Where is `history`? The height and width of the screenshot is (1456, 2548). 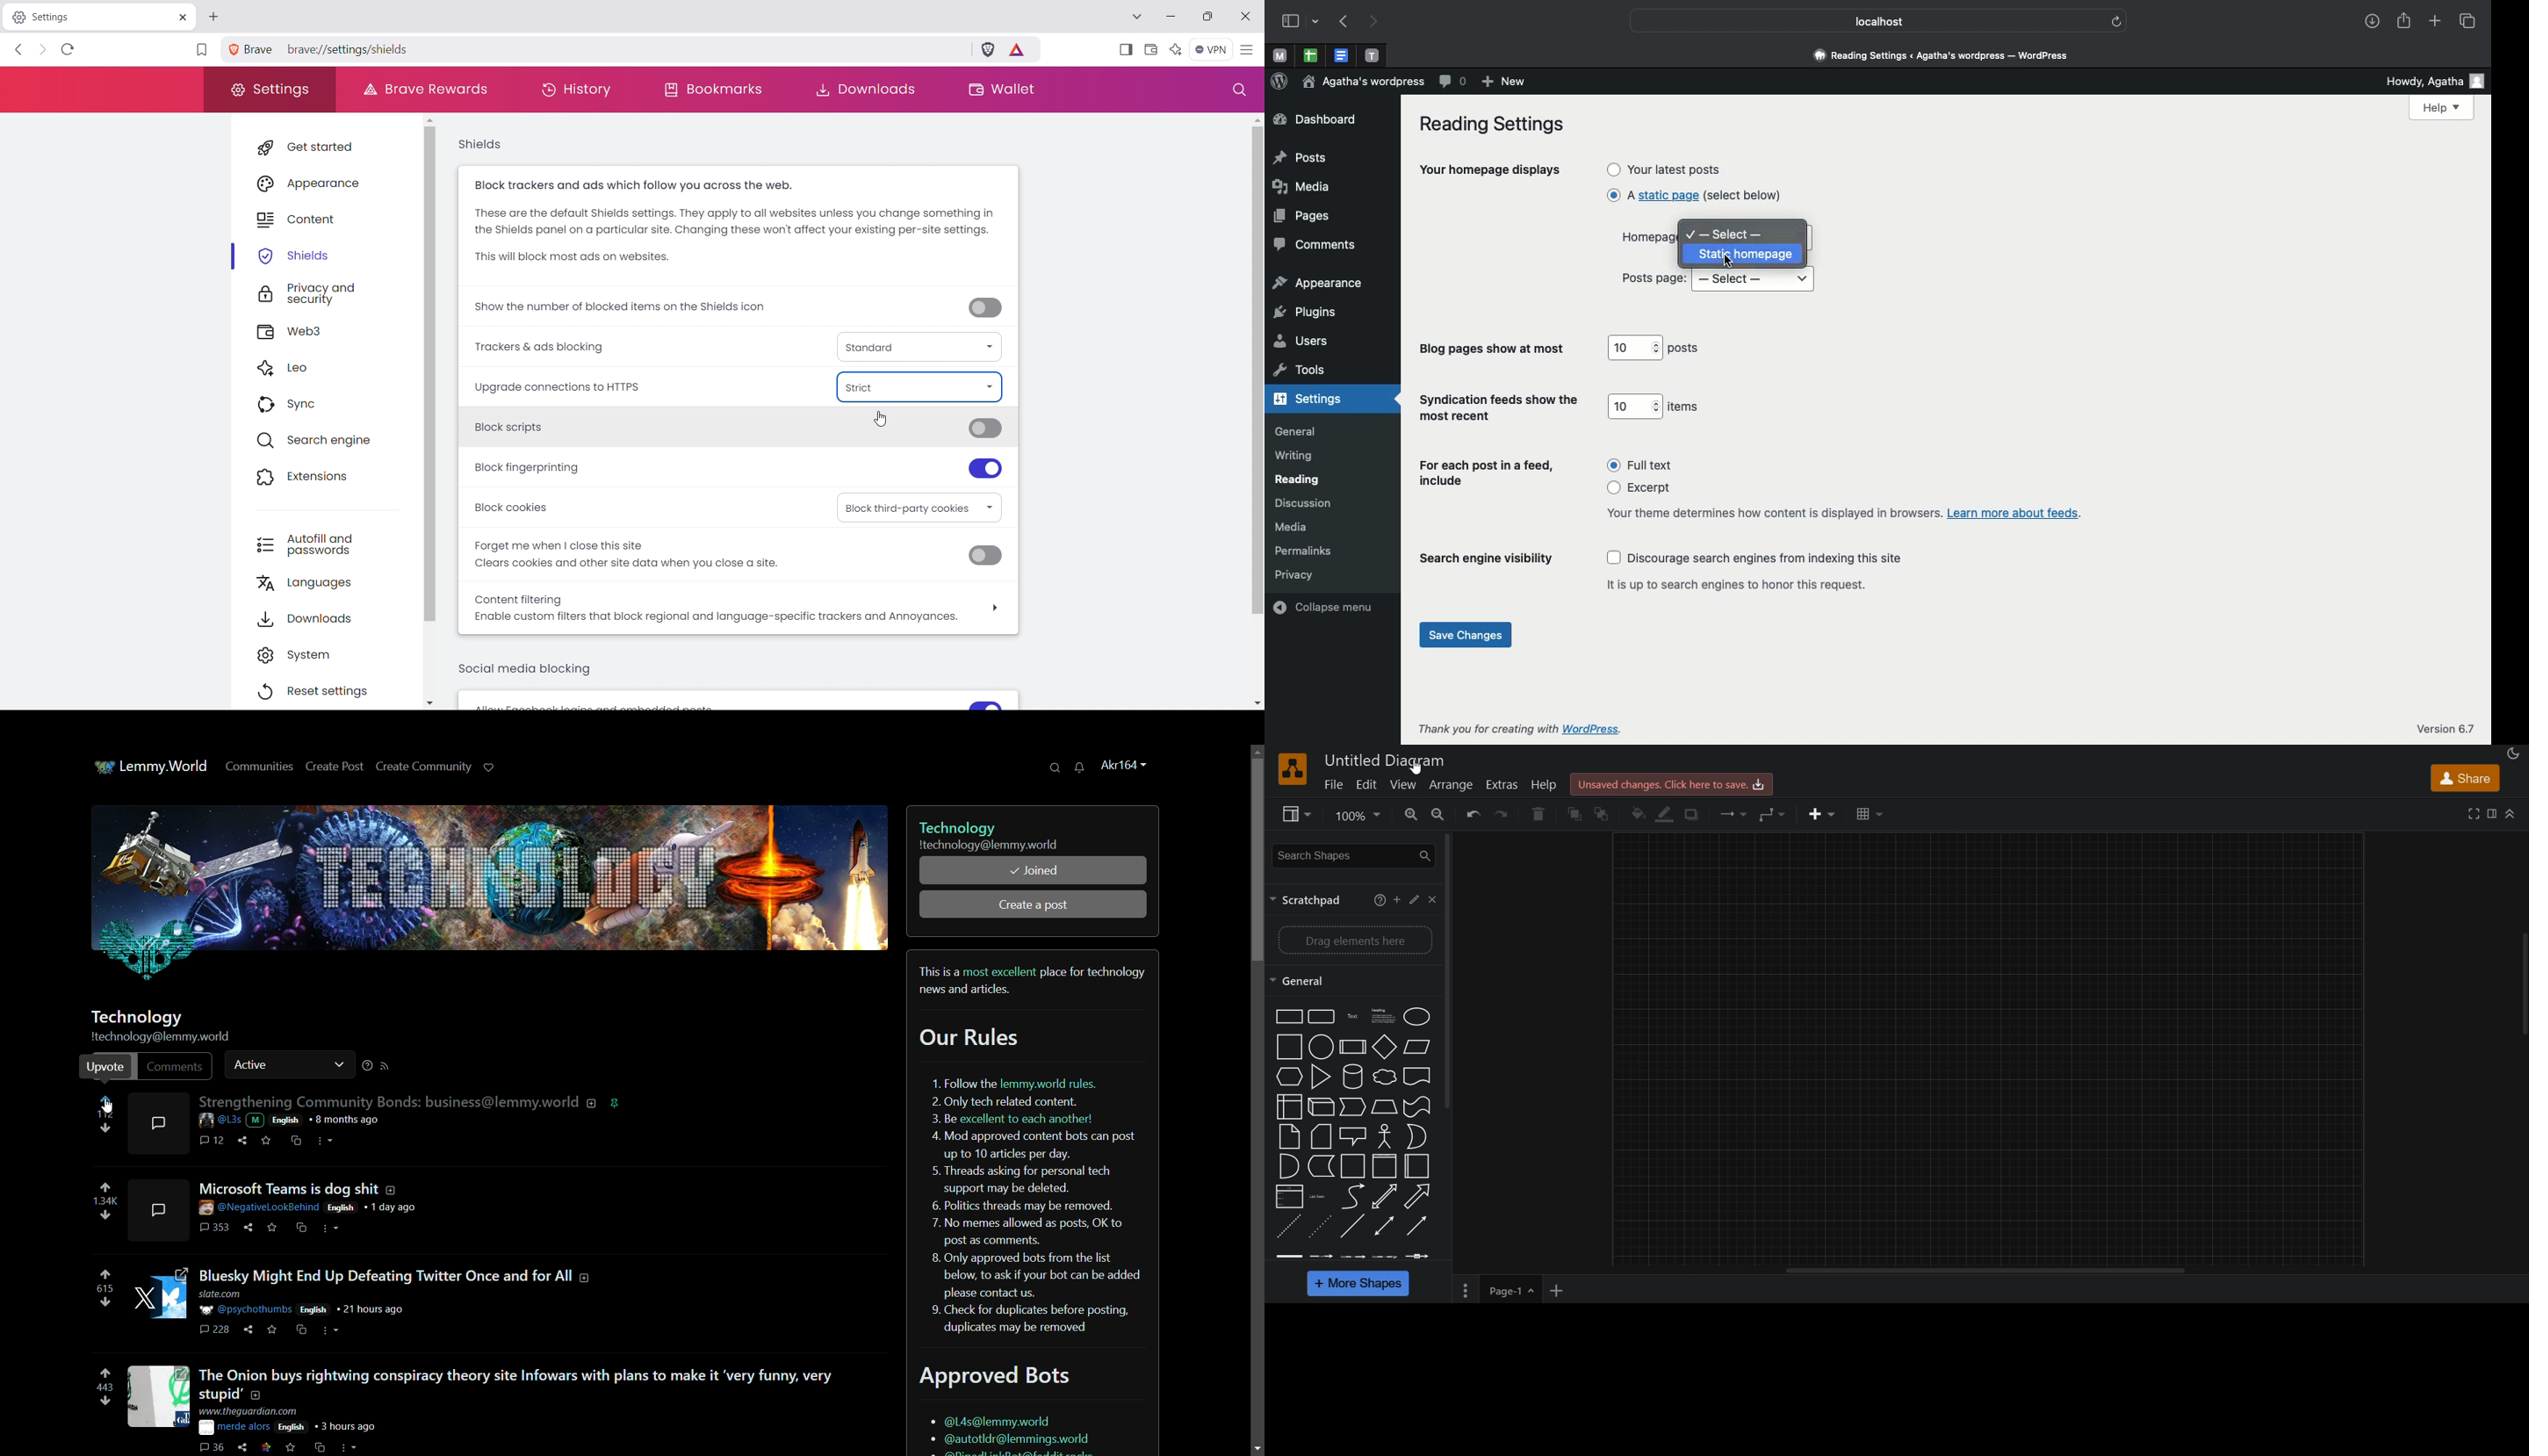 history is located at coordinates (576, 89).